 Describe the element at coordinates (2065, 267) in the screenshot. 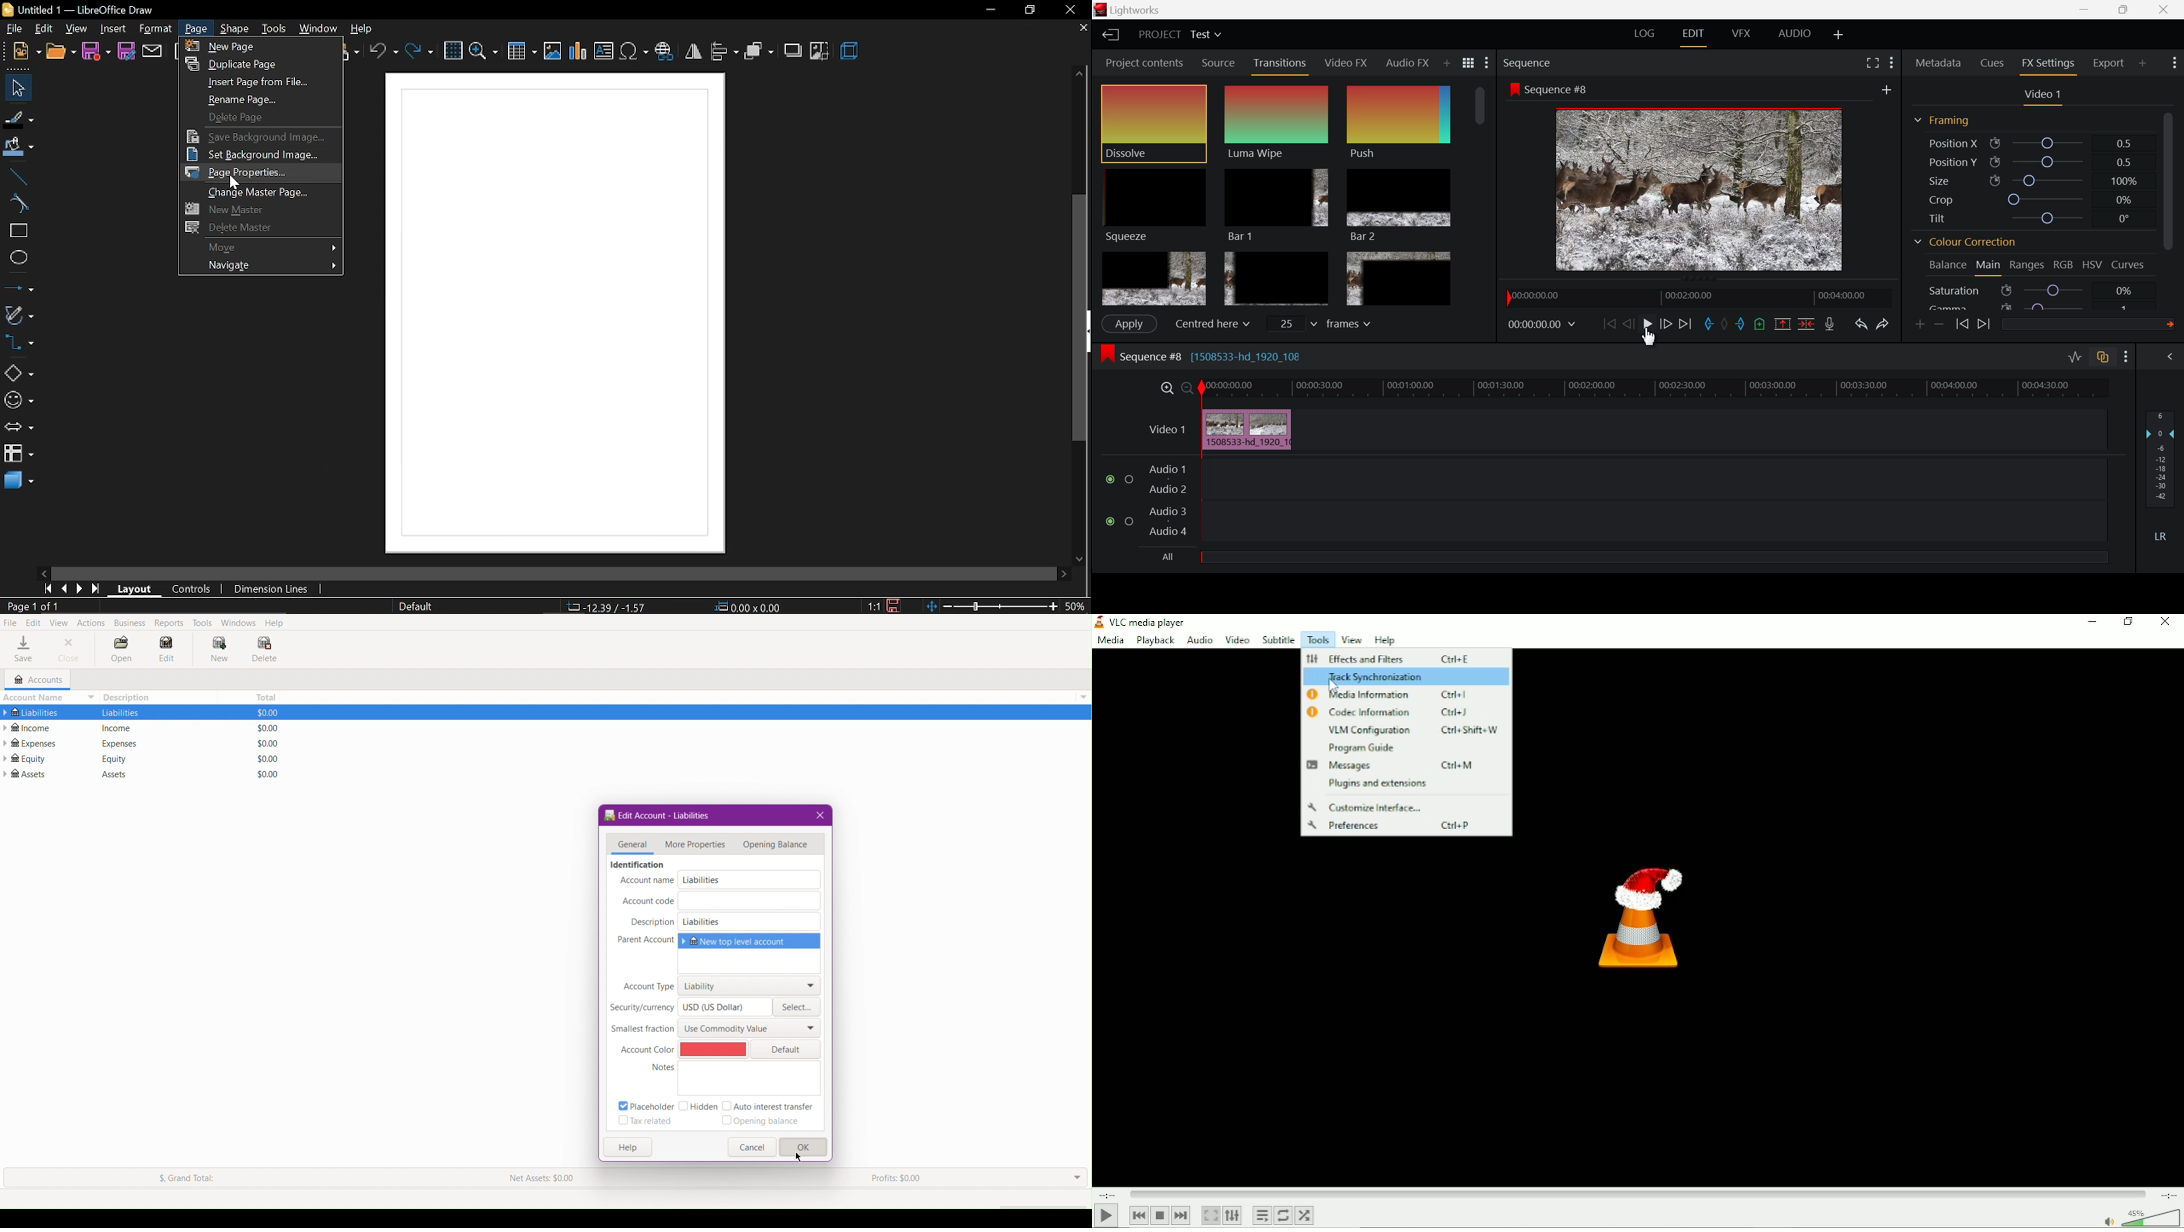

I see `RGB Tab` at that location.